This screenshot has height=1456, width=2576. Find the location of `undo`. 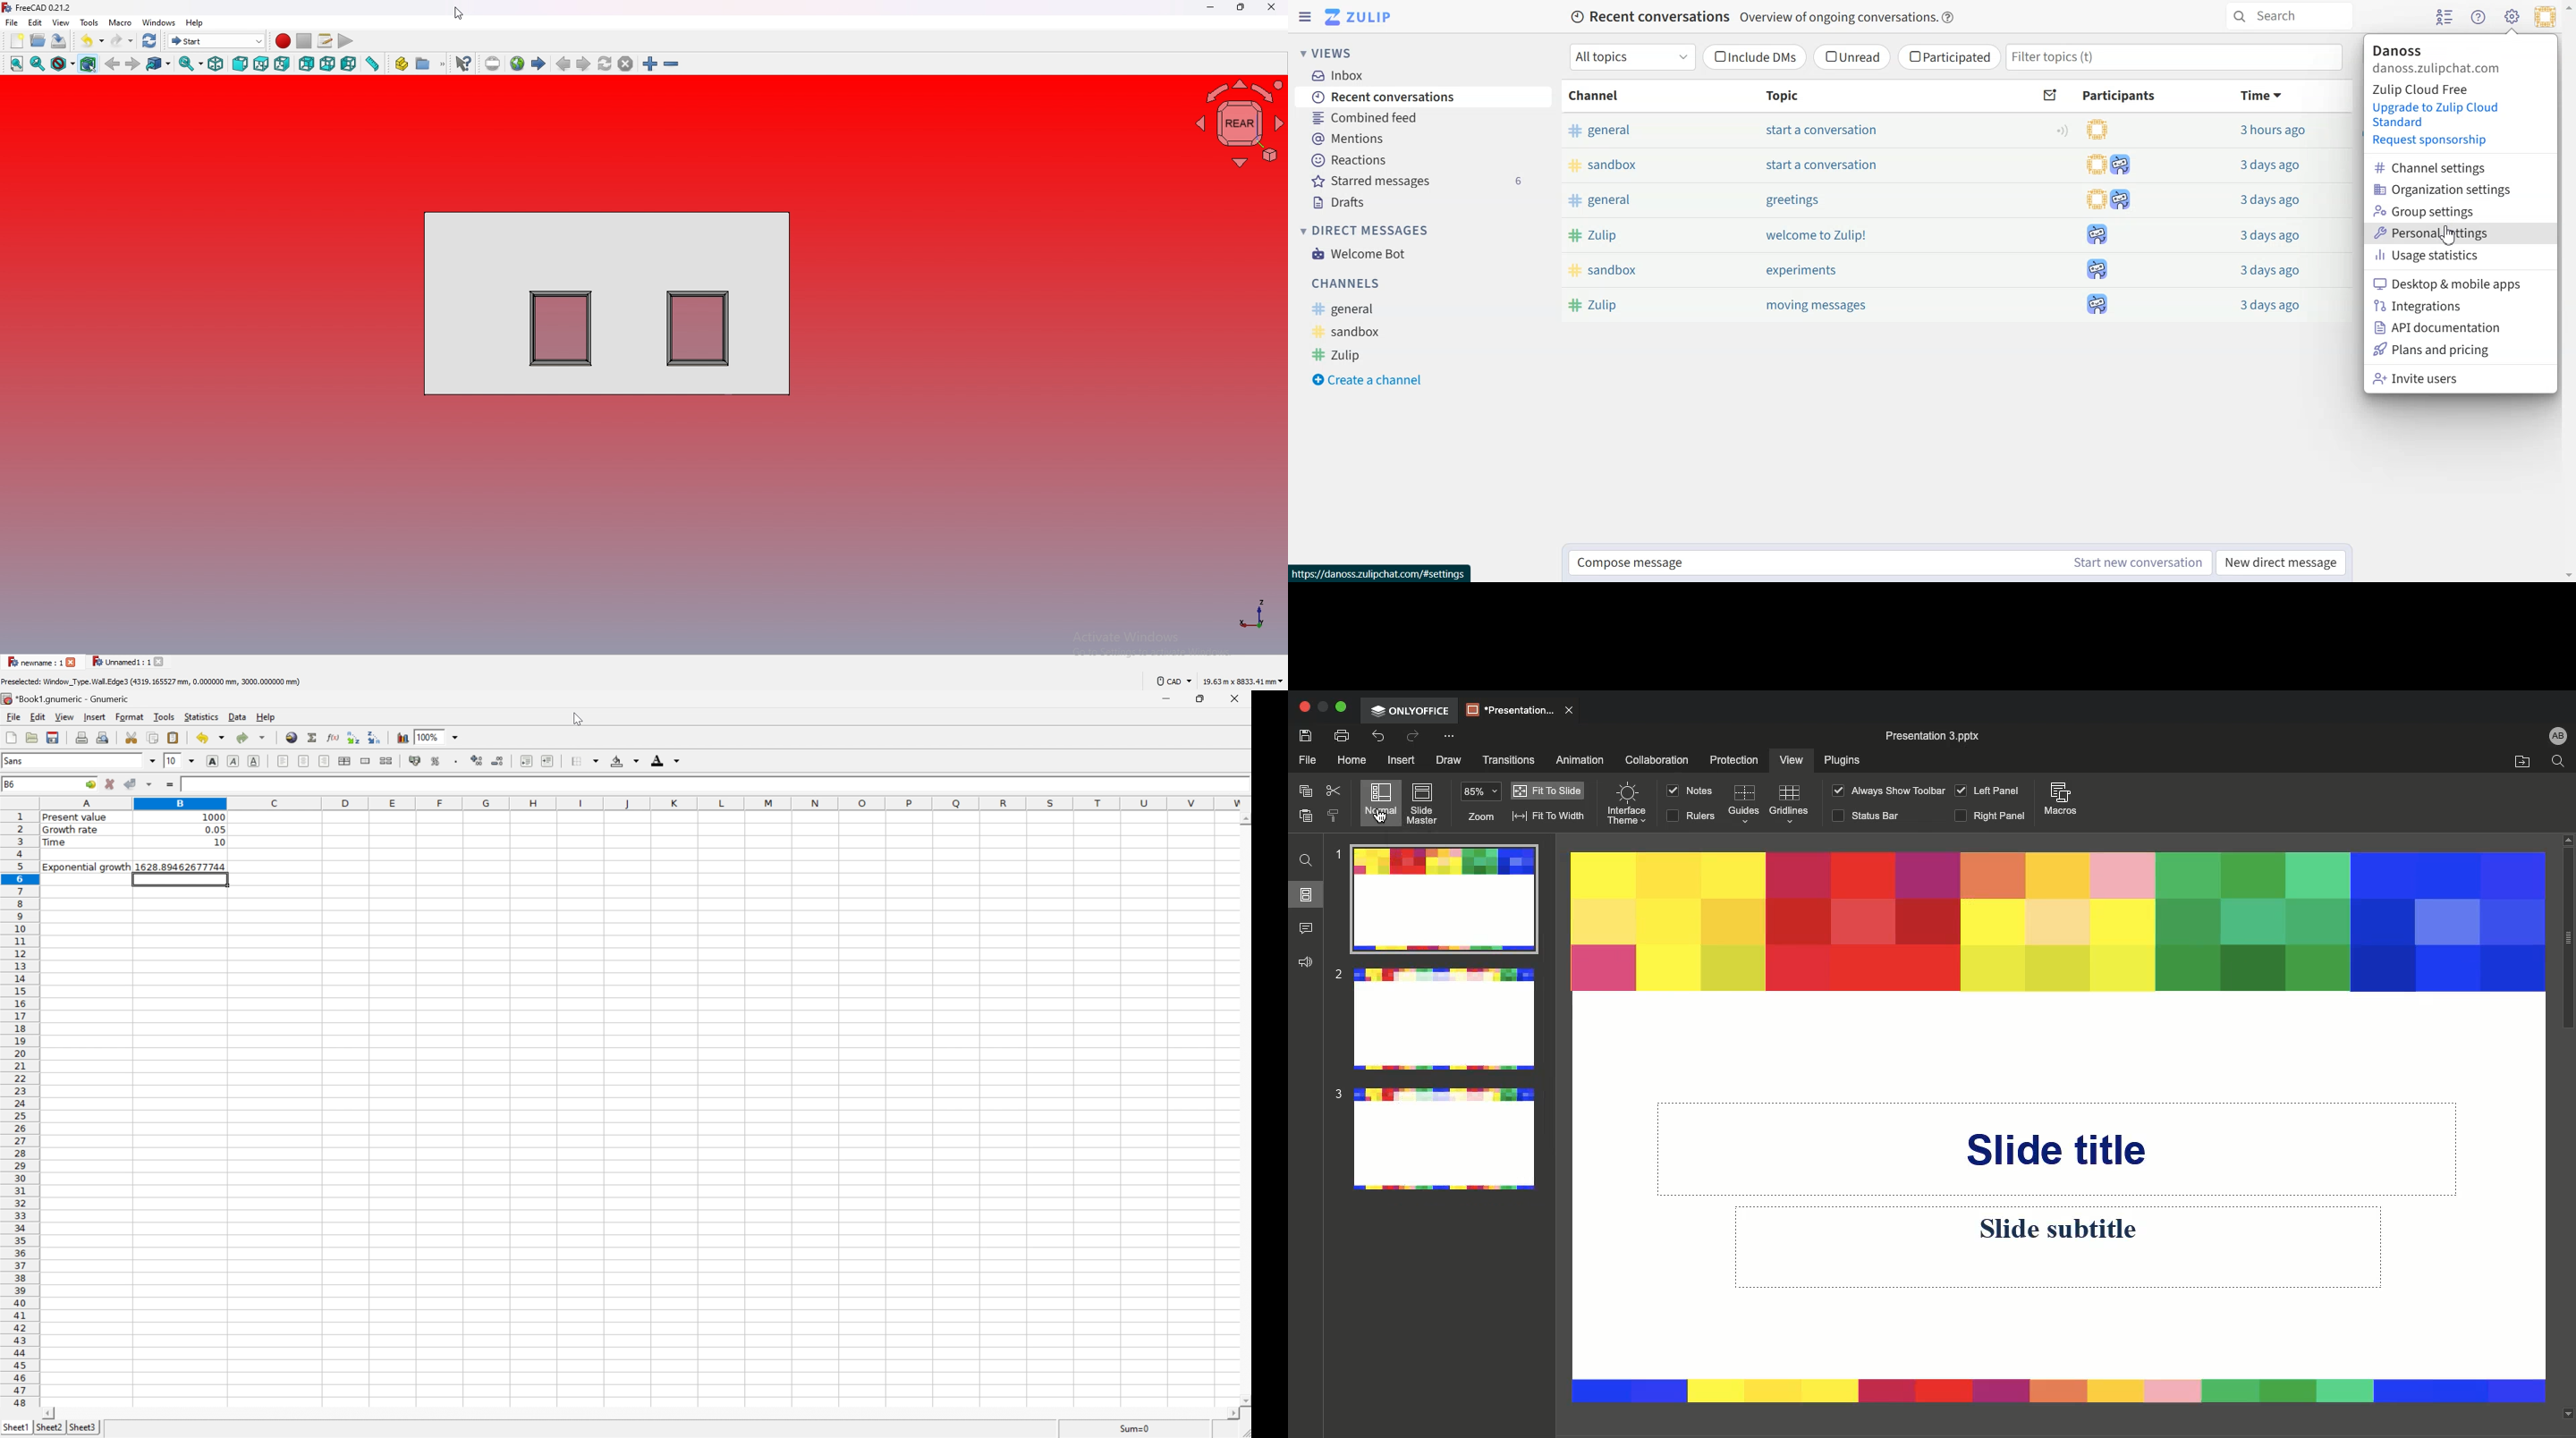

undo is located at coordinates (94, 40).